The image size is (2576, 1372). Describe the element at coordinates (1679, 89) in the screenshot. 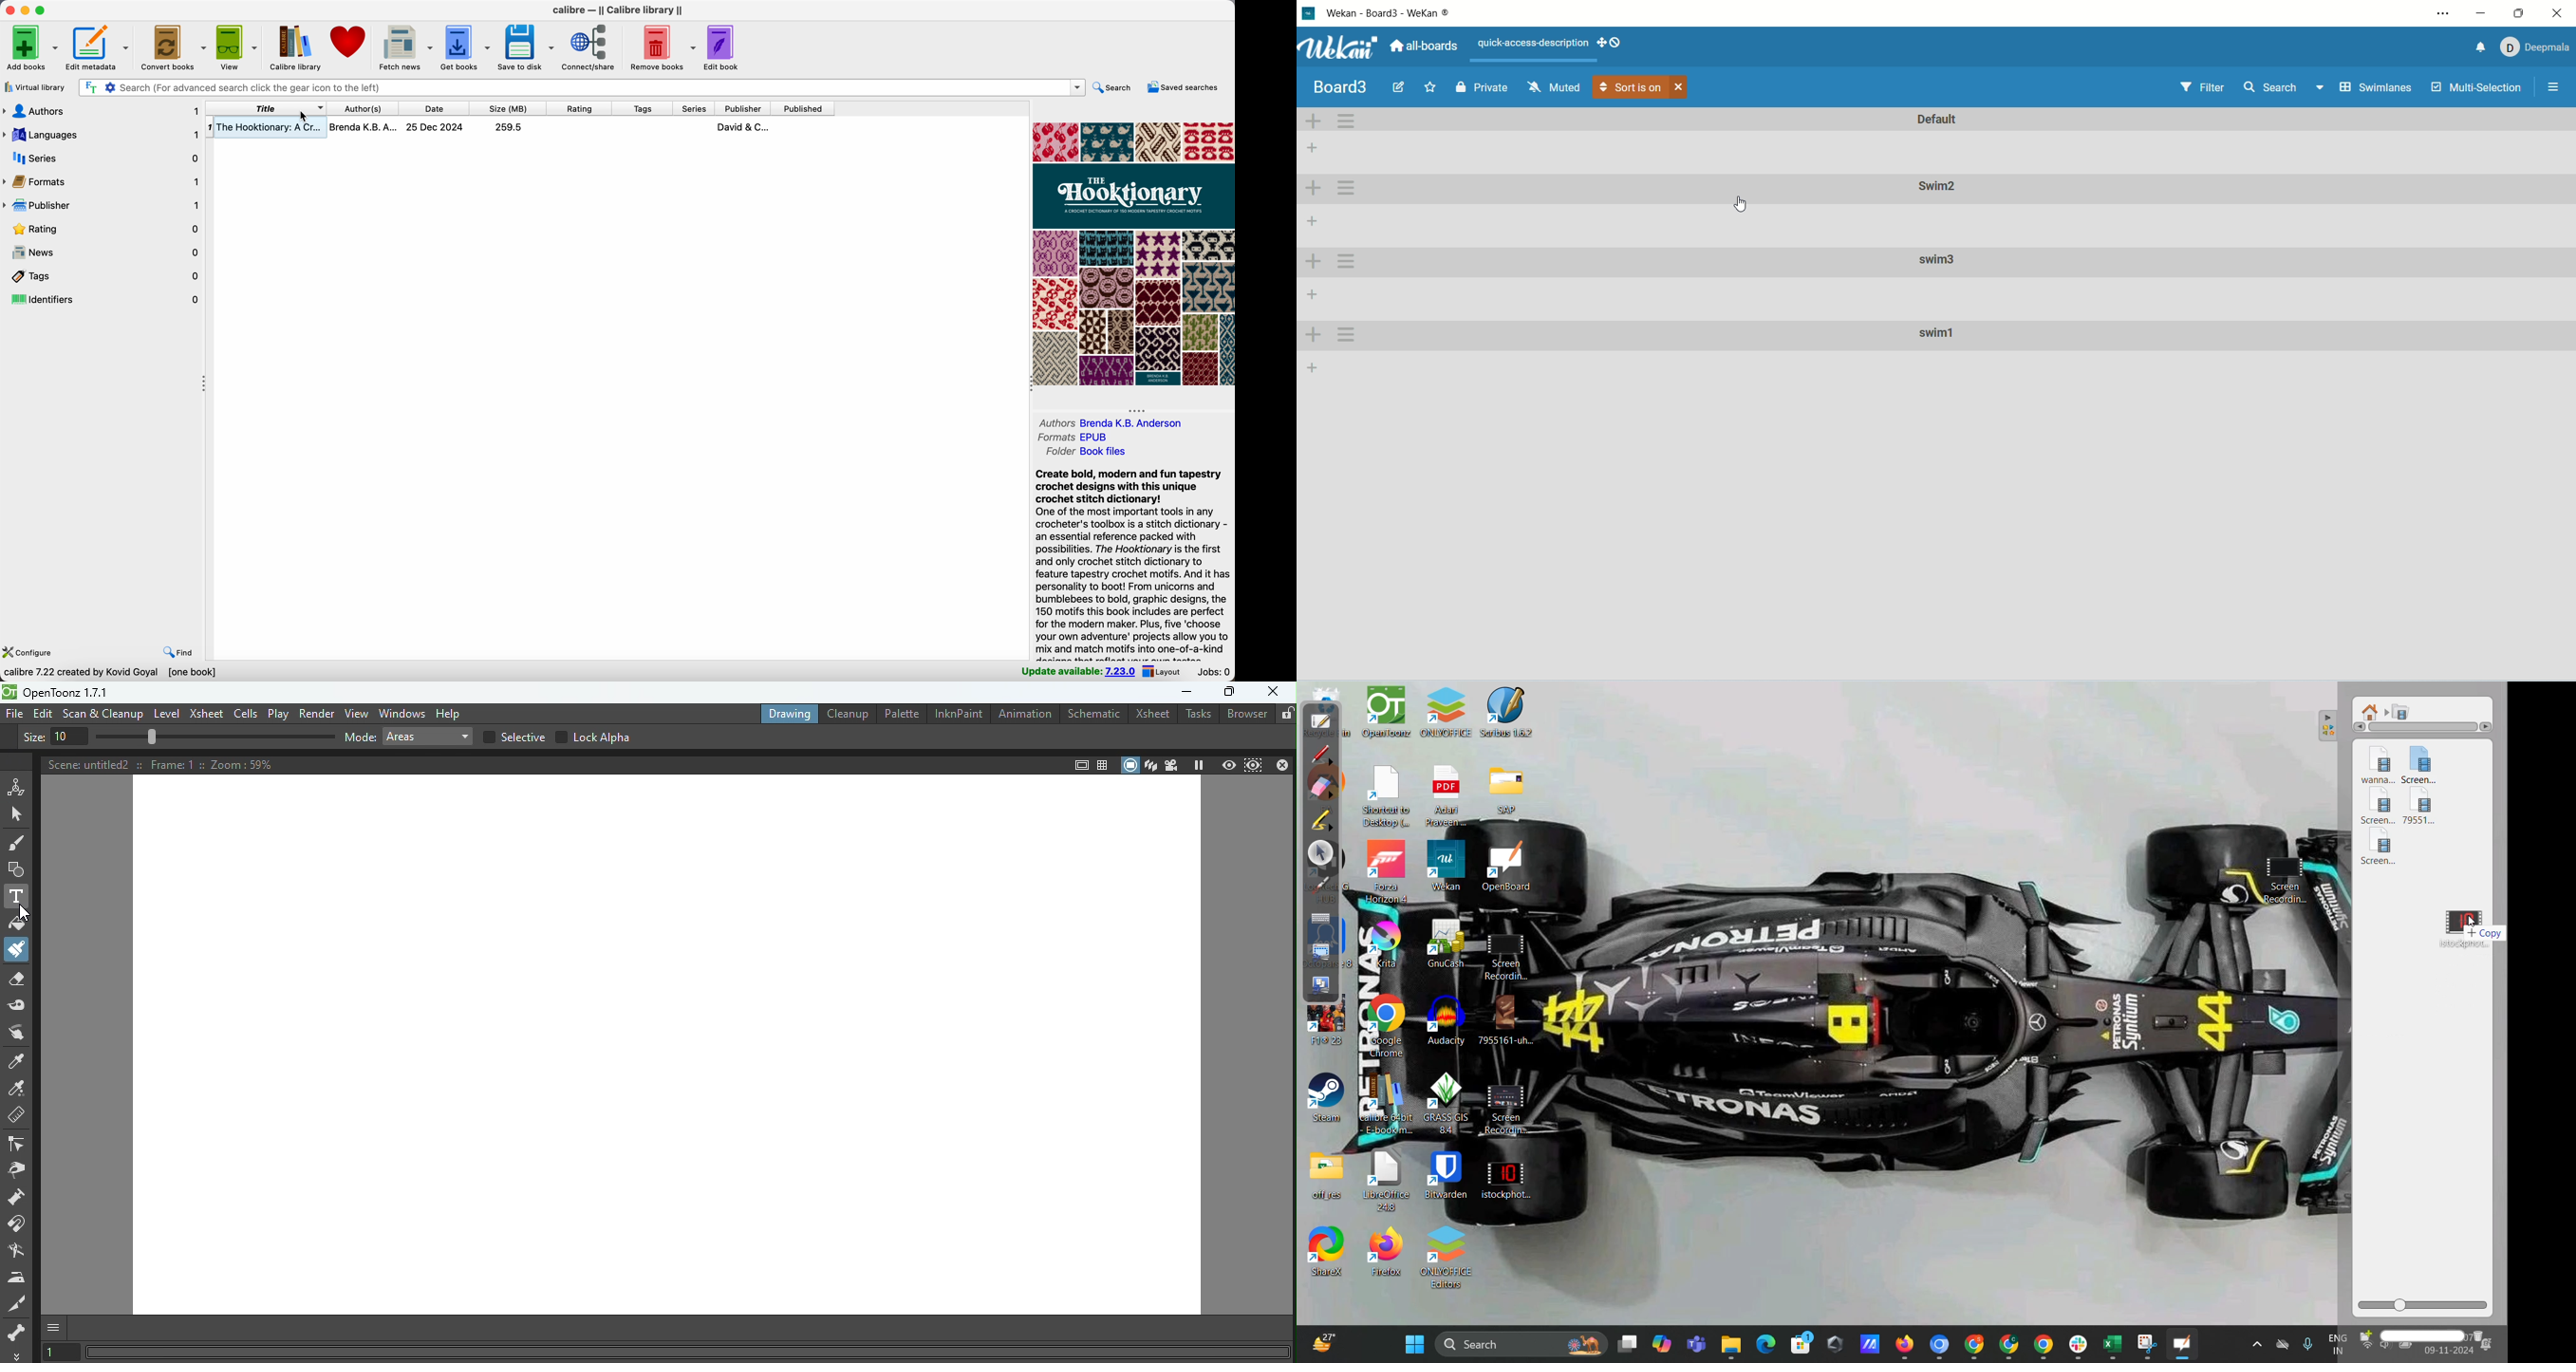

I see `close` at that location.